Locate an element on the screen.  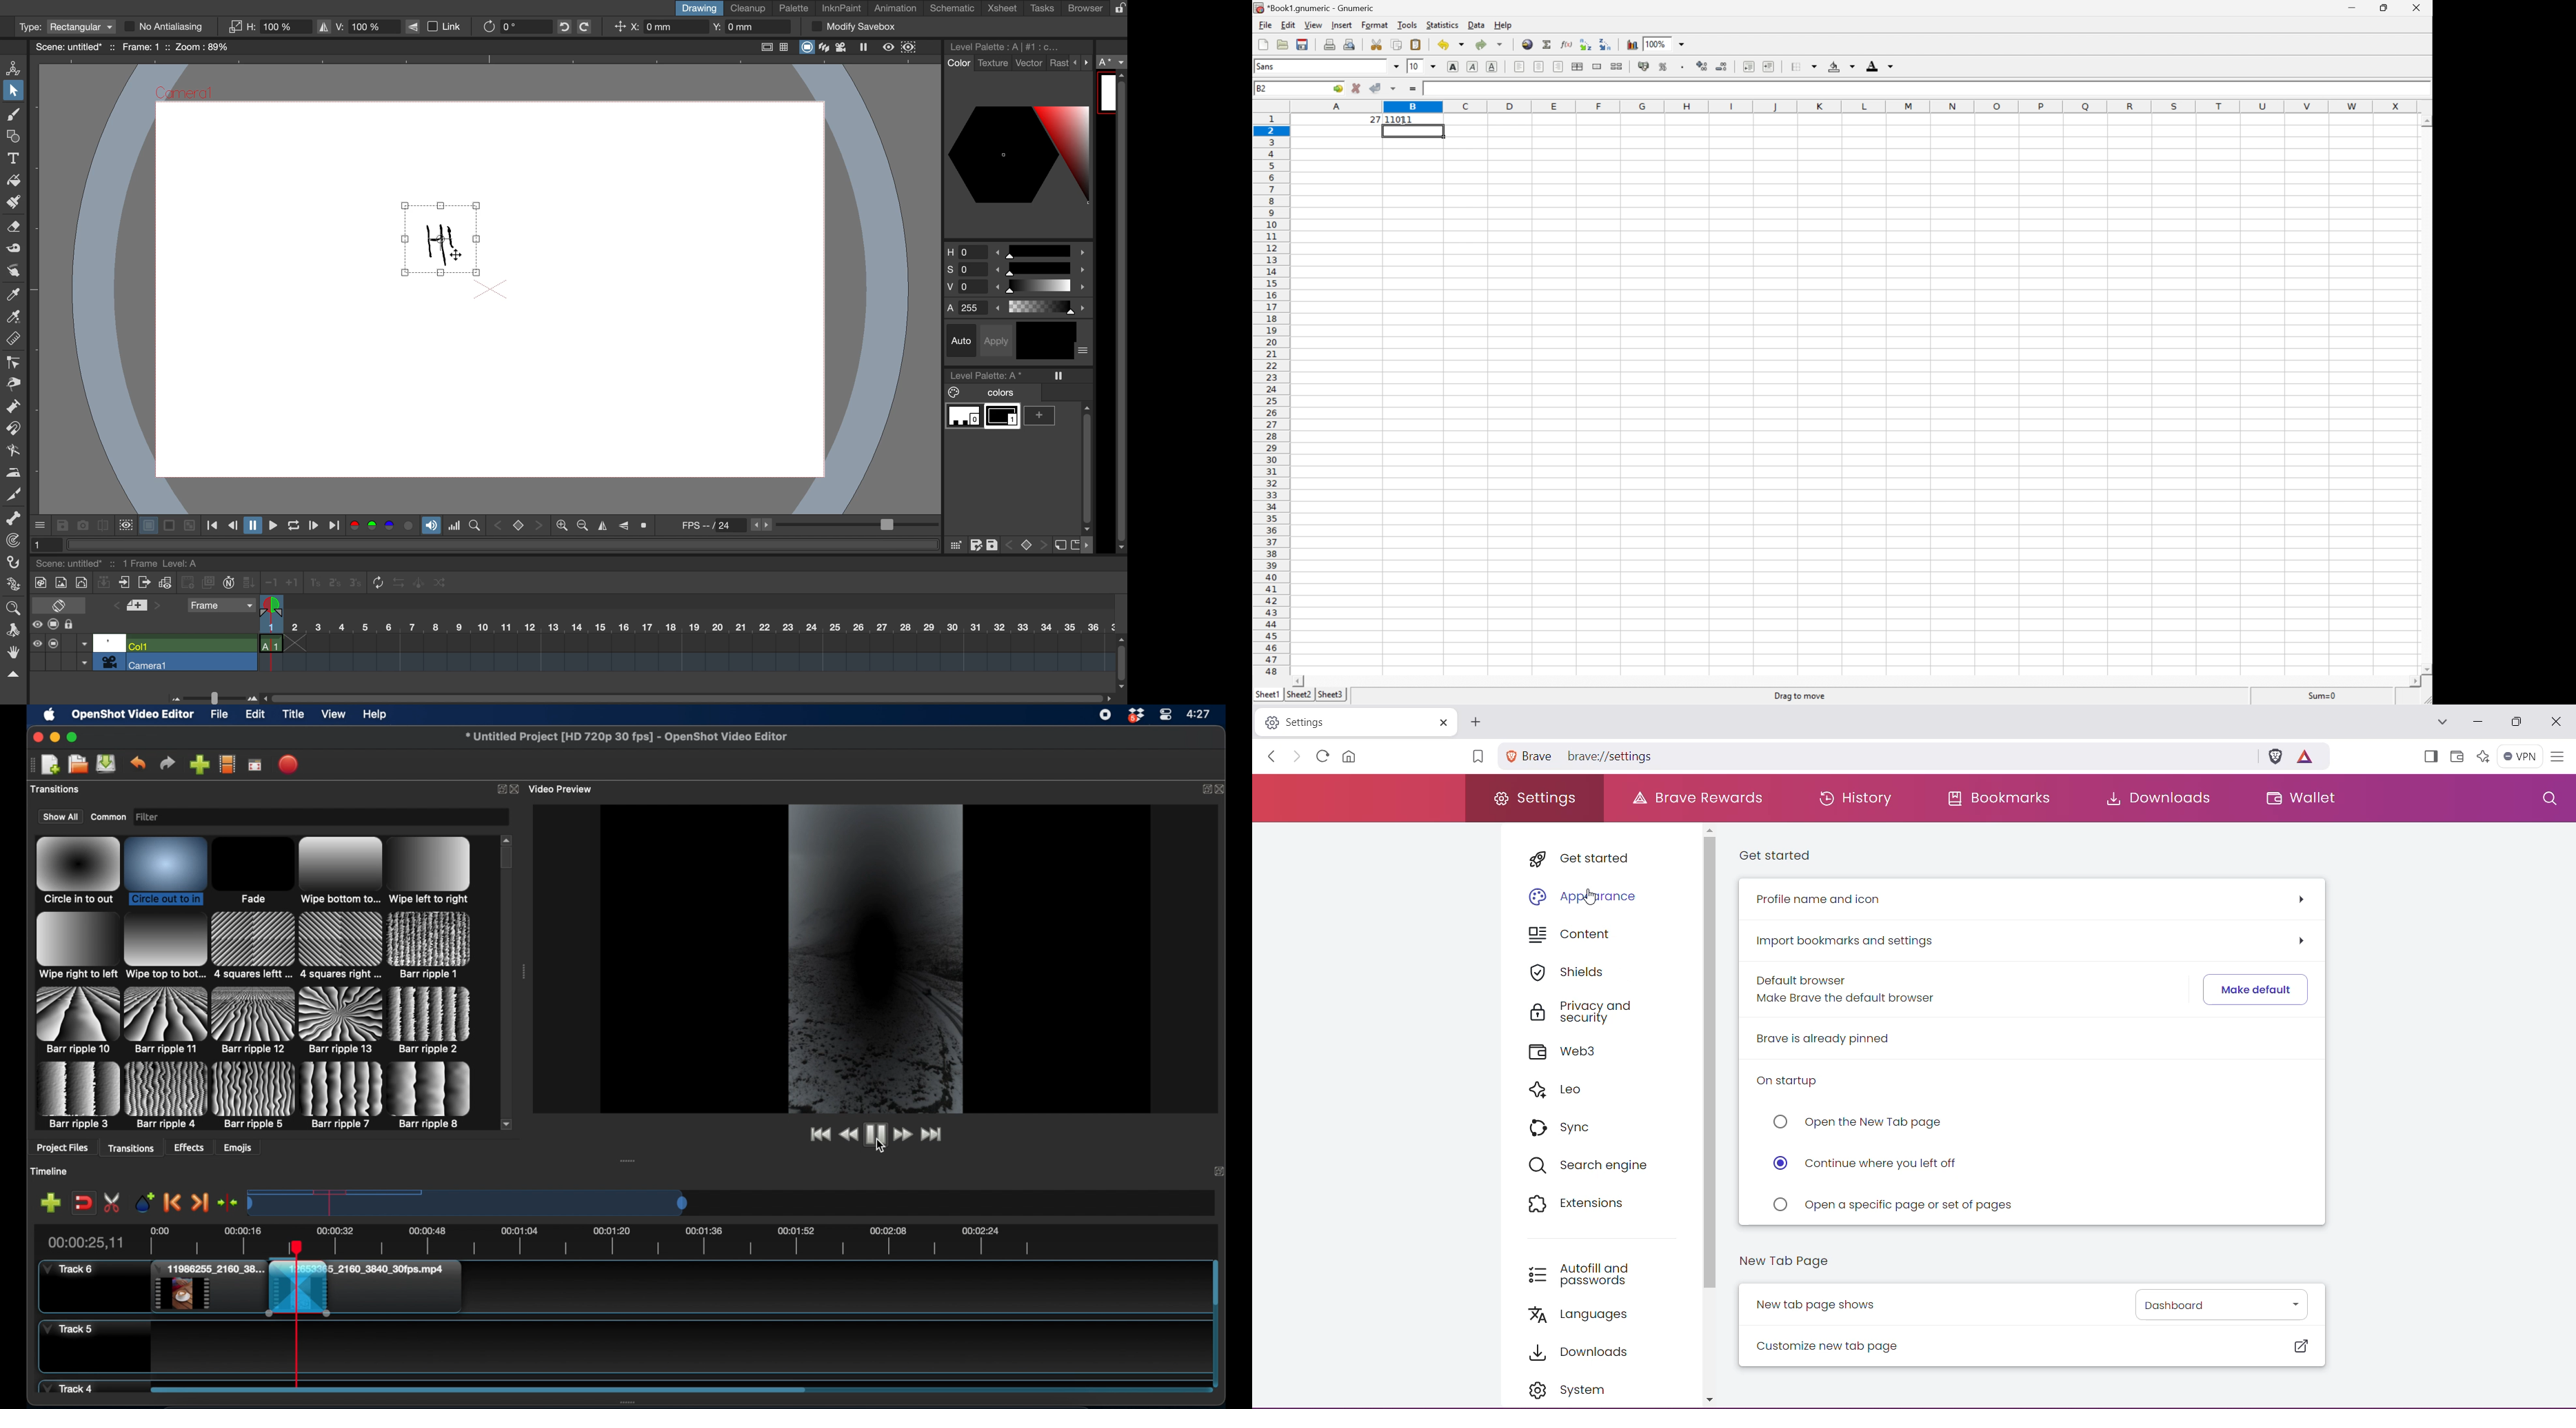
Scroll Right is located at coordinates (2410, 679).